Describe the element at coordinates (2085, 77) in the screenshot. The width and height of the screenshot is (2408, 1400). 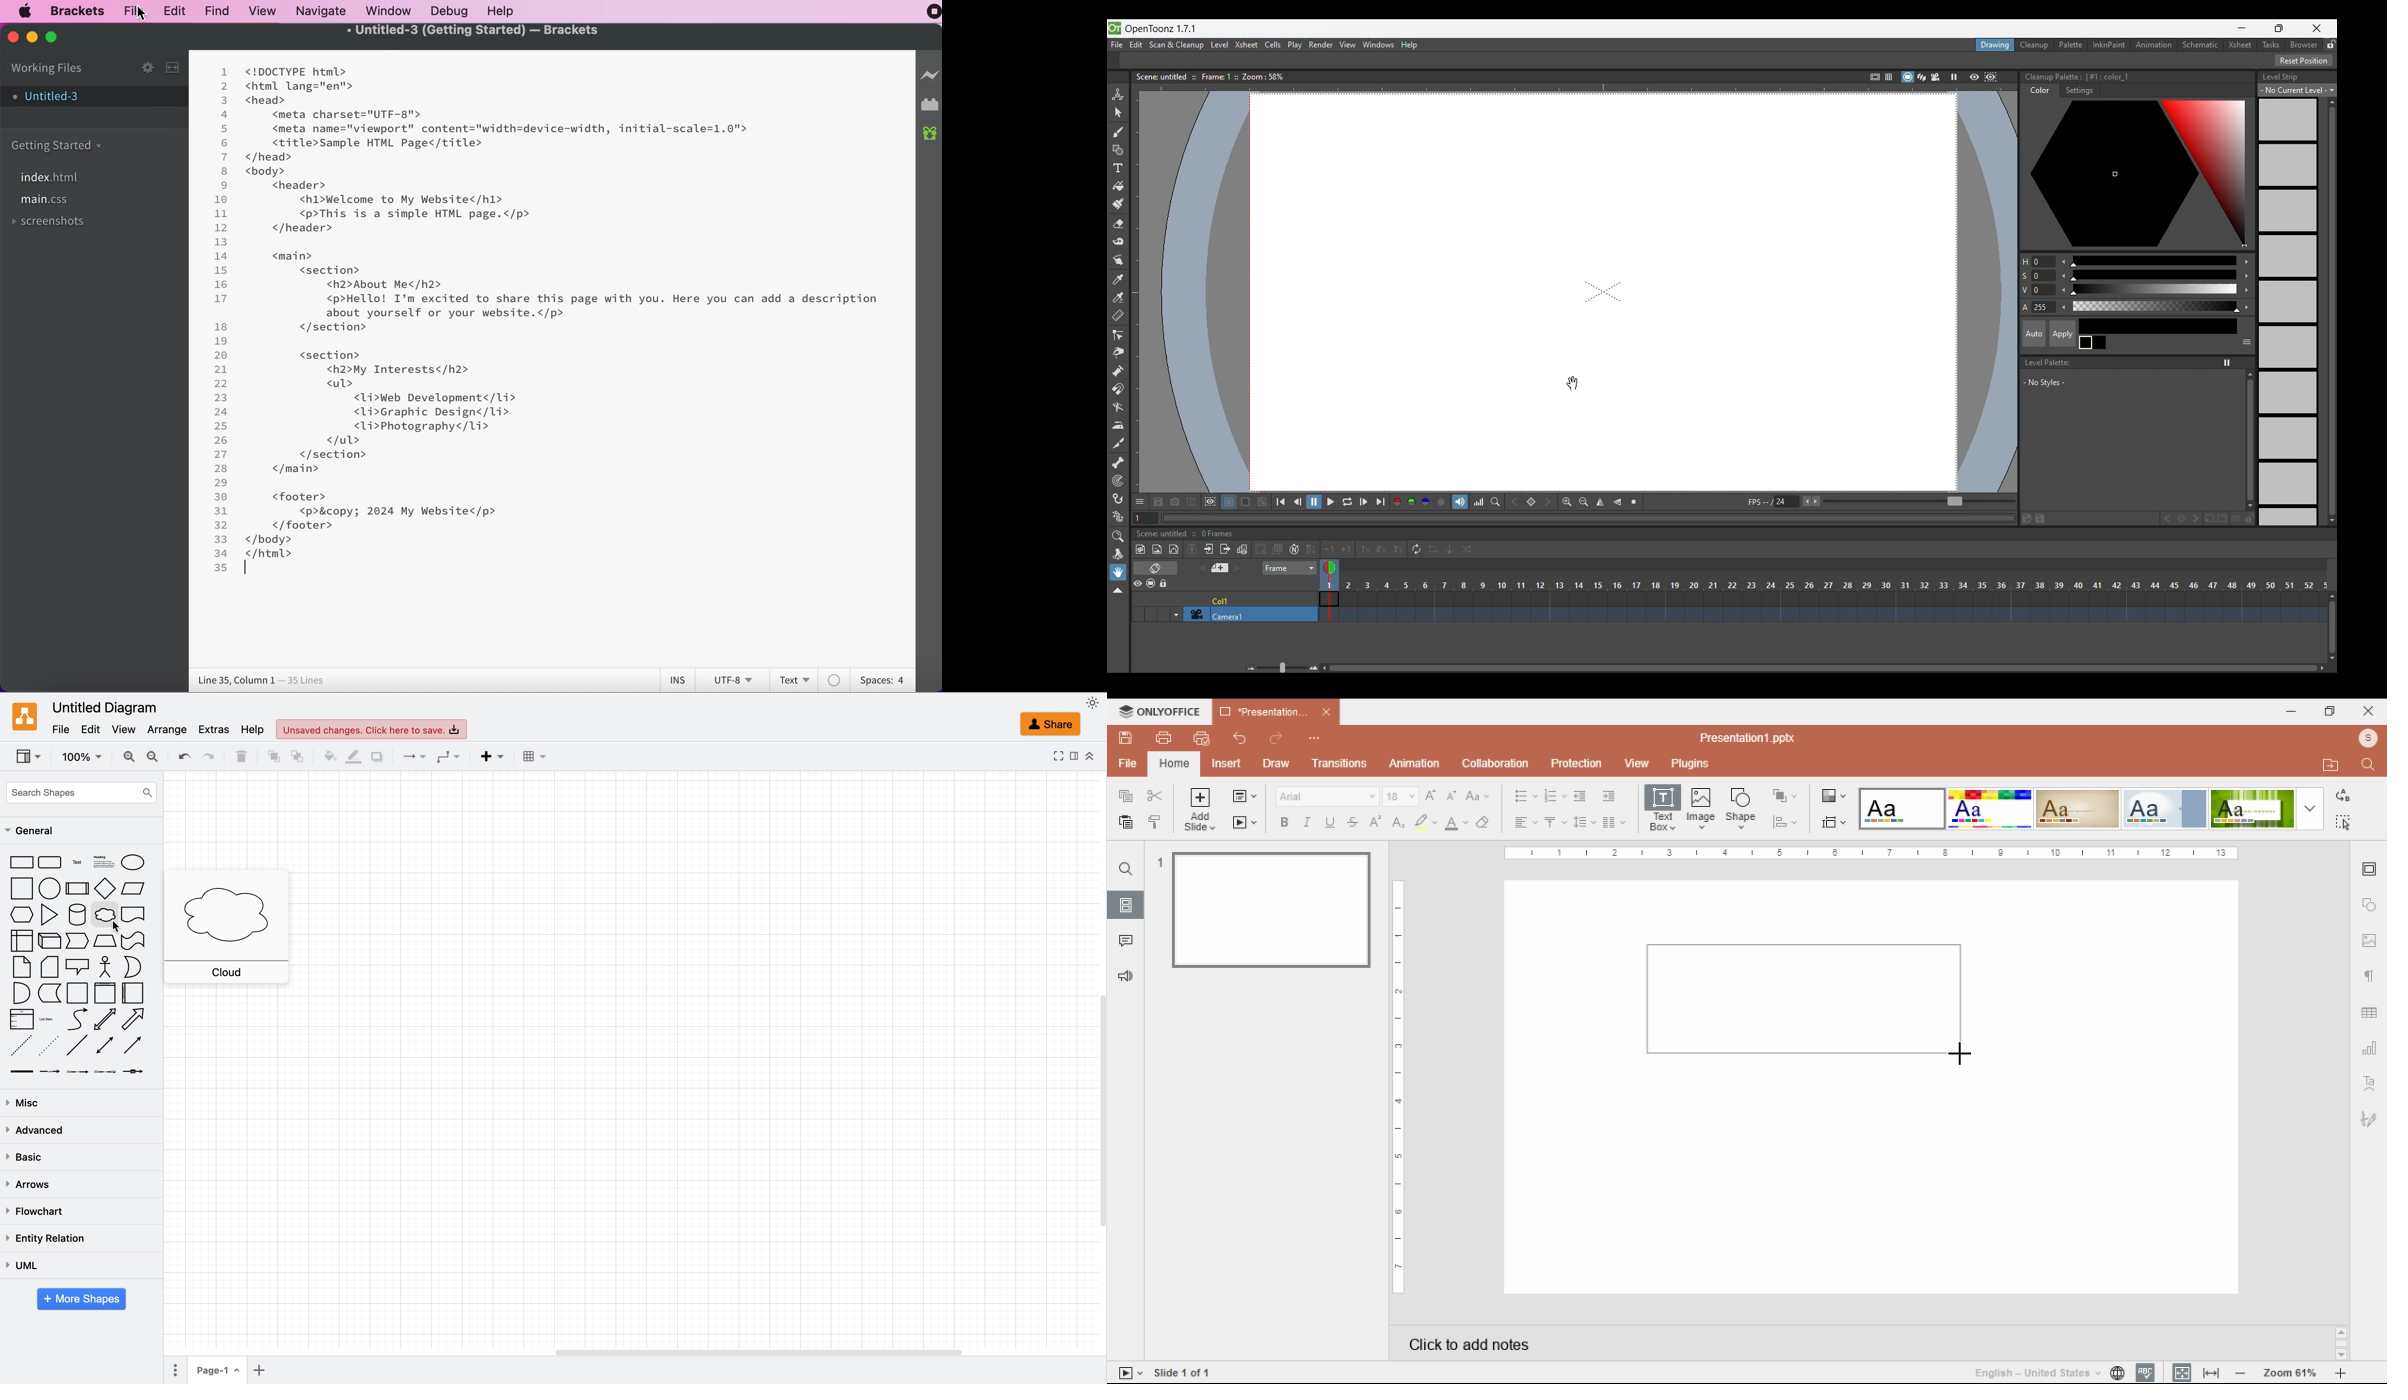
I see `Color palette details` at that location.